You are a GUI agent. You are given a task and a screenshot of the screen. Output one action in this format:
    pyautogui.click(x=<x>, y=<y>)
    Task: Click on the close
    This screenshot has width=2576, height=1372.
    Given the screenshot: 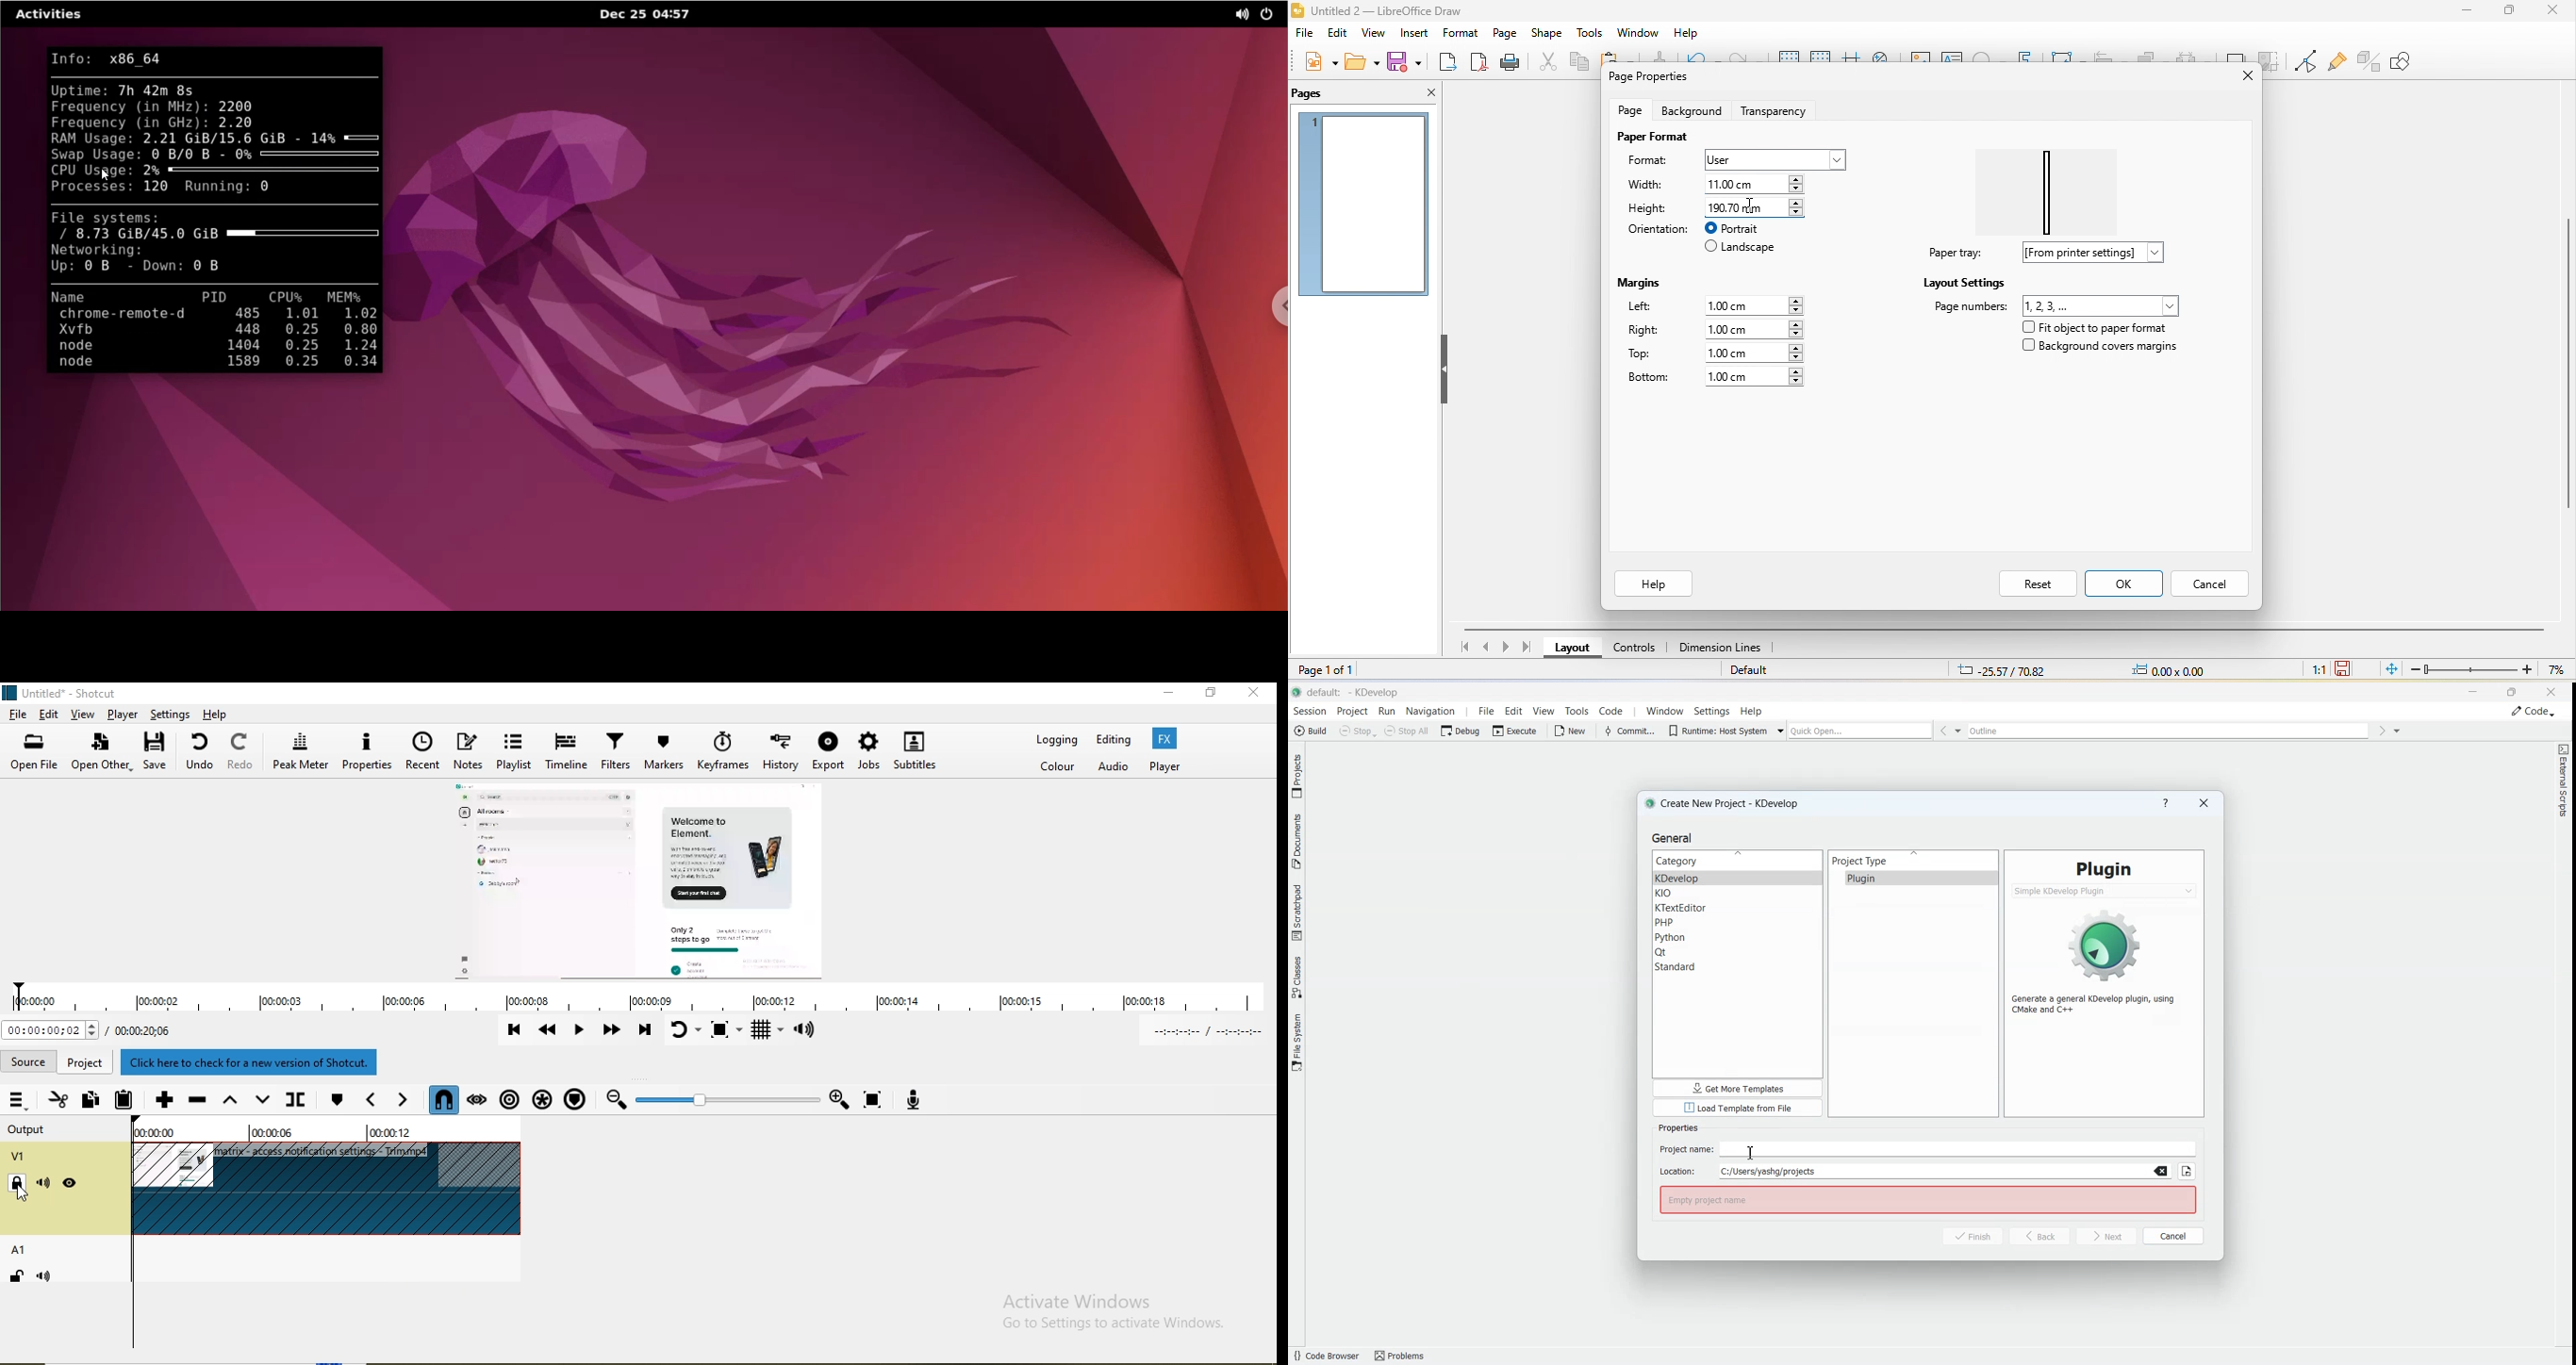 What is the action you would take?
    pyautogui.click(x=2551, y=10)
    